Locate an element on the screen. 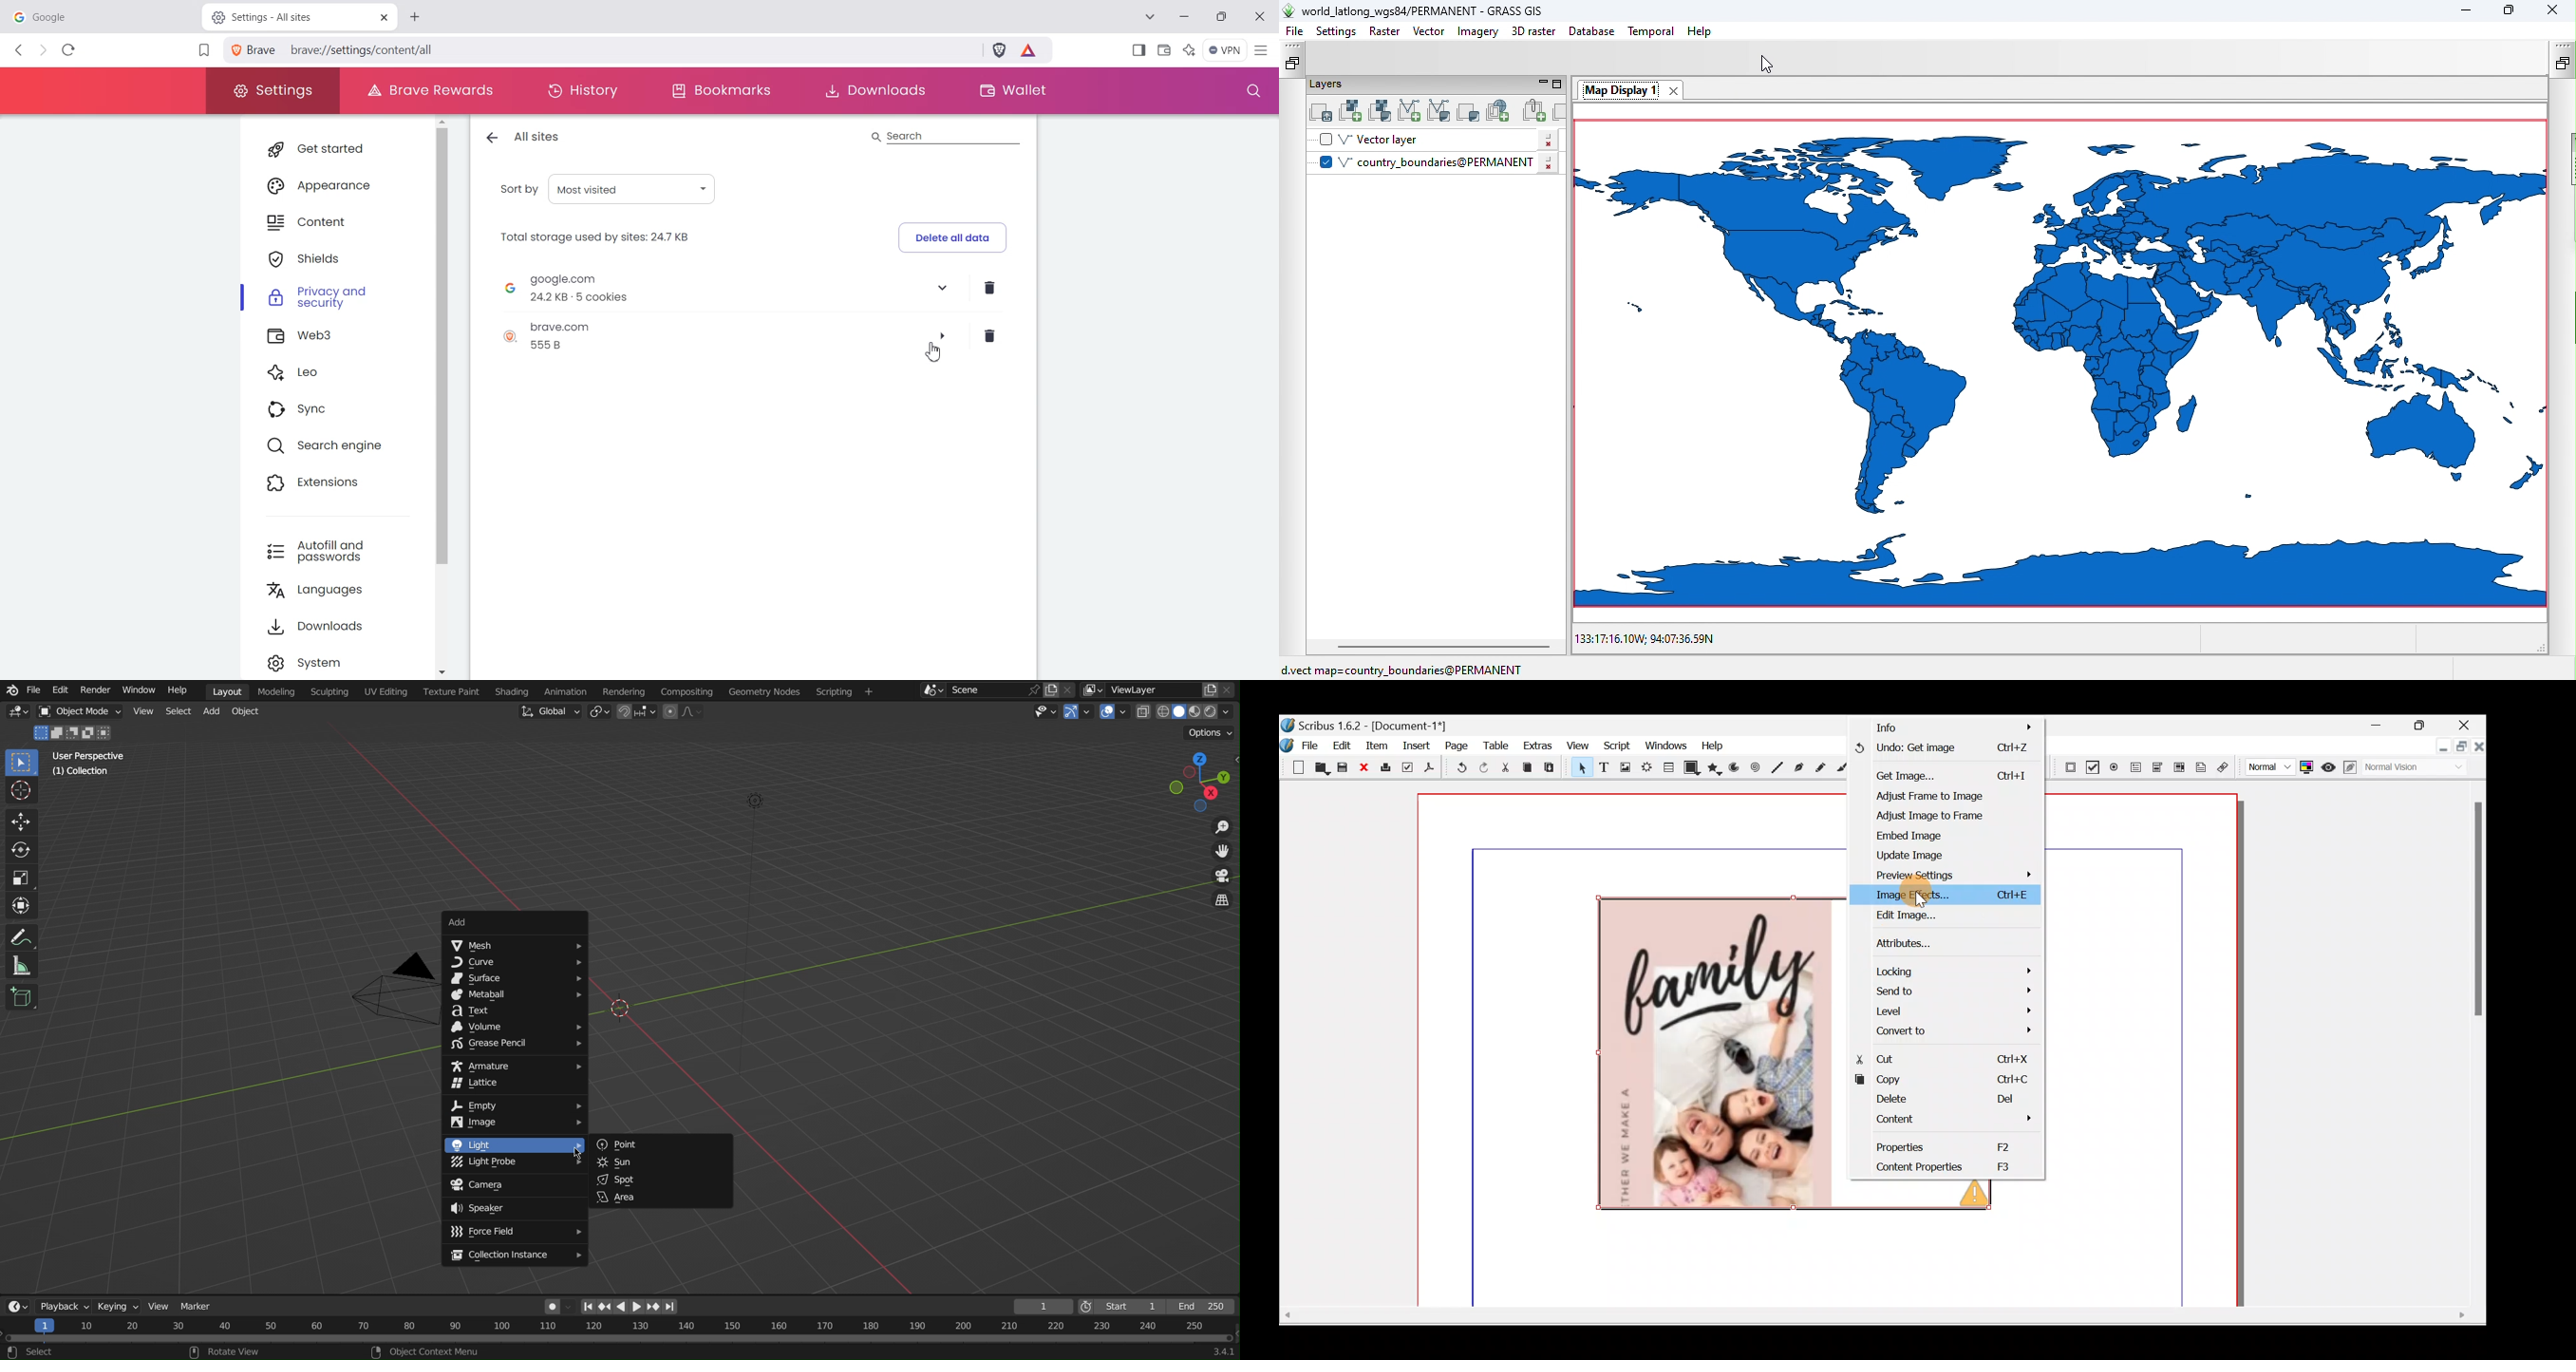 This screenshot has height=1372, width=2576. End 1 is located at coordinates (1208, 1307).